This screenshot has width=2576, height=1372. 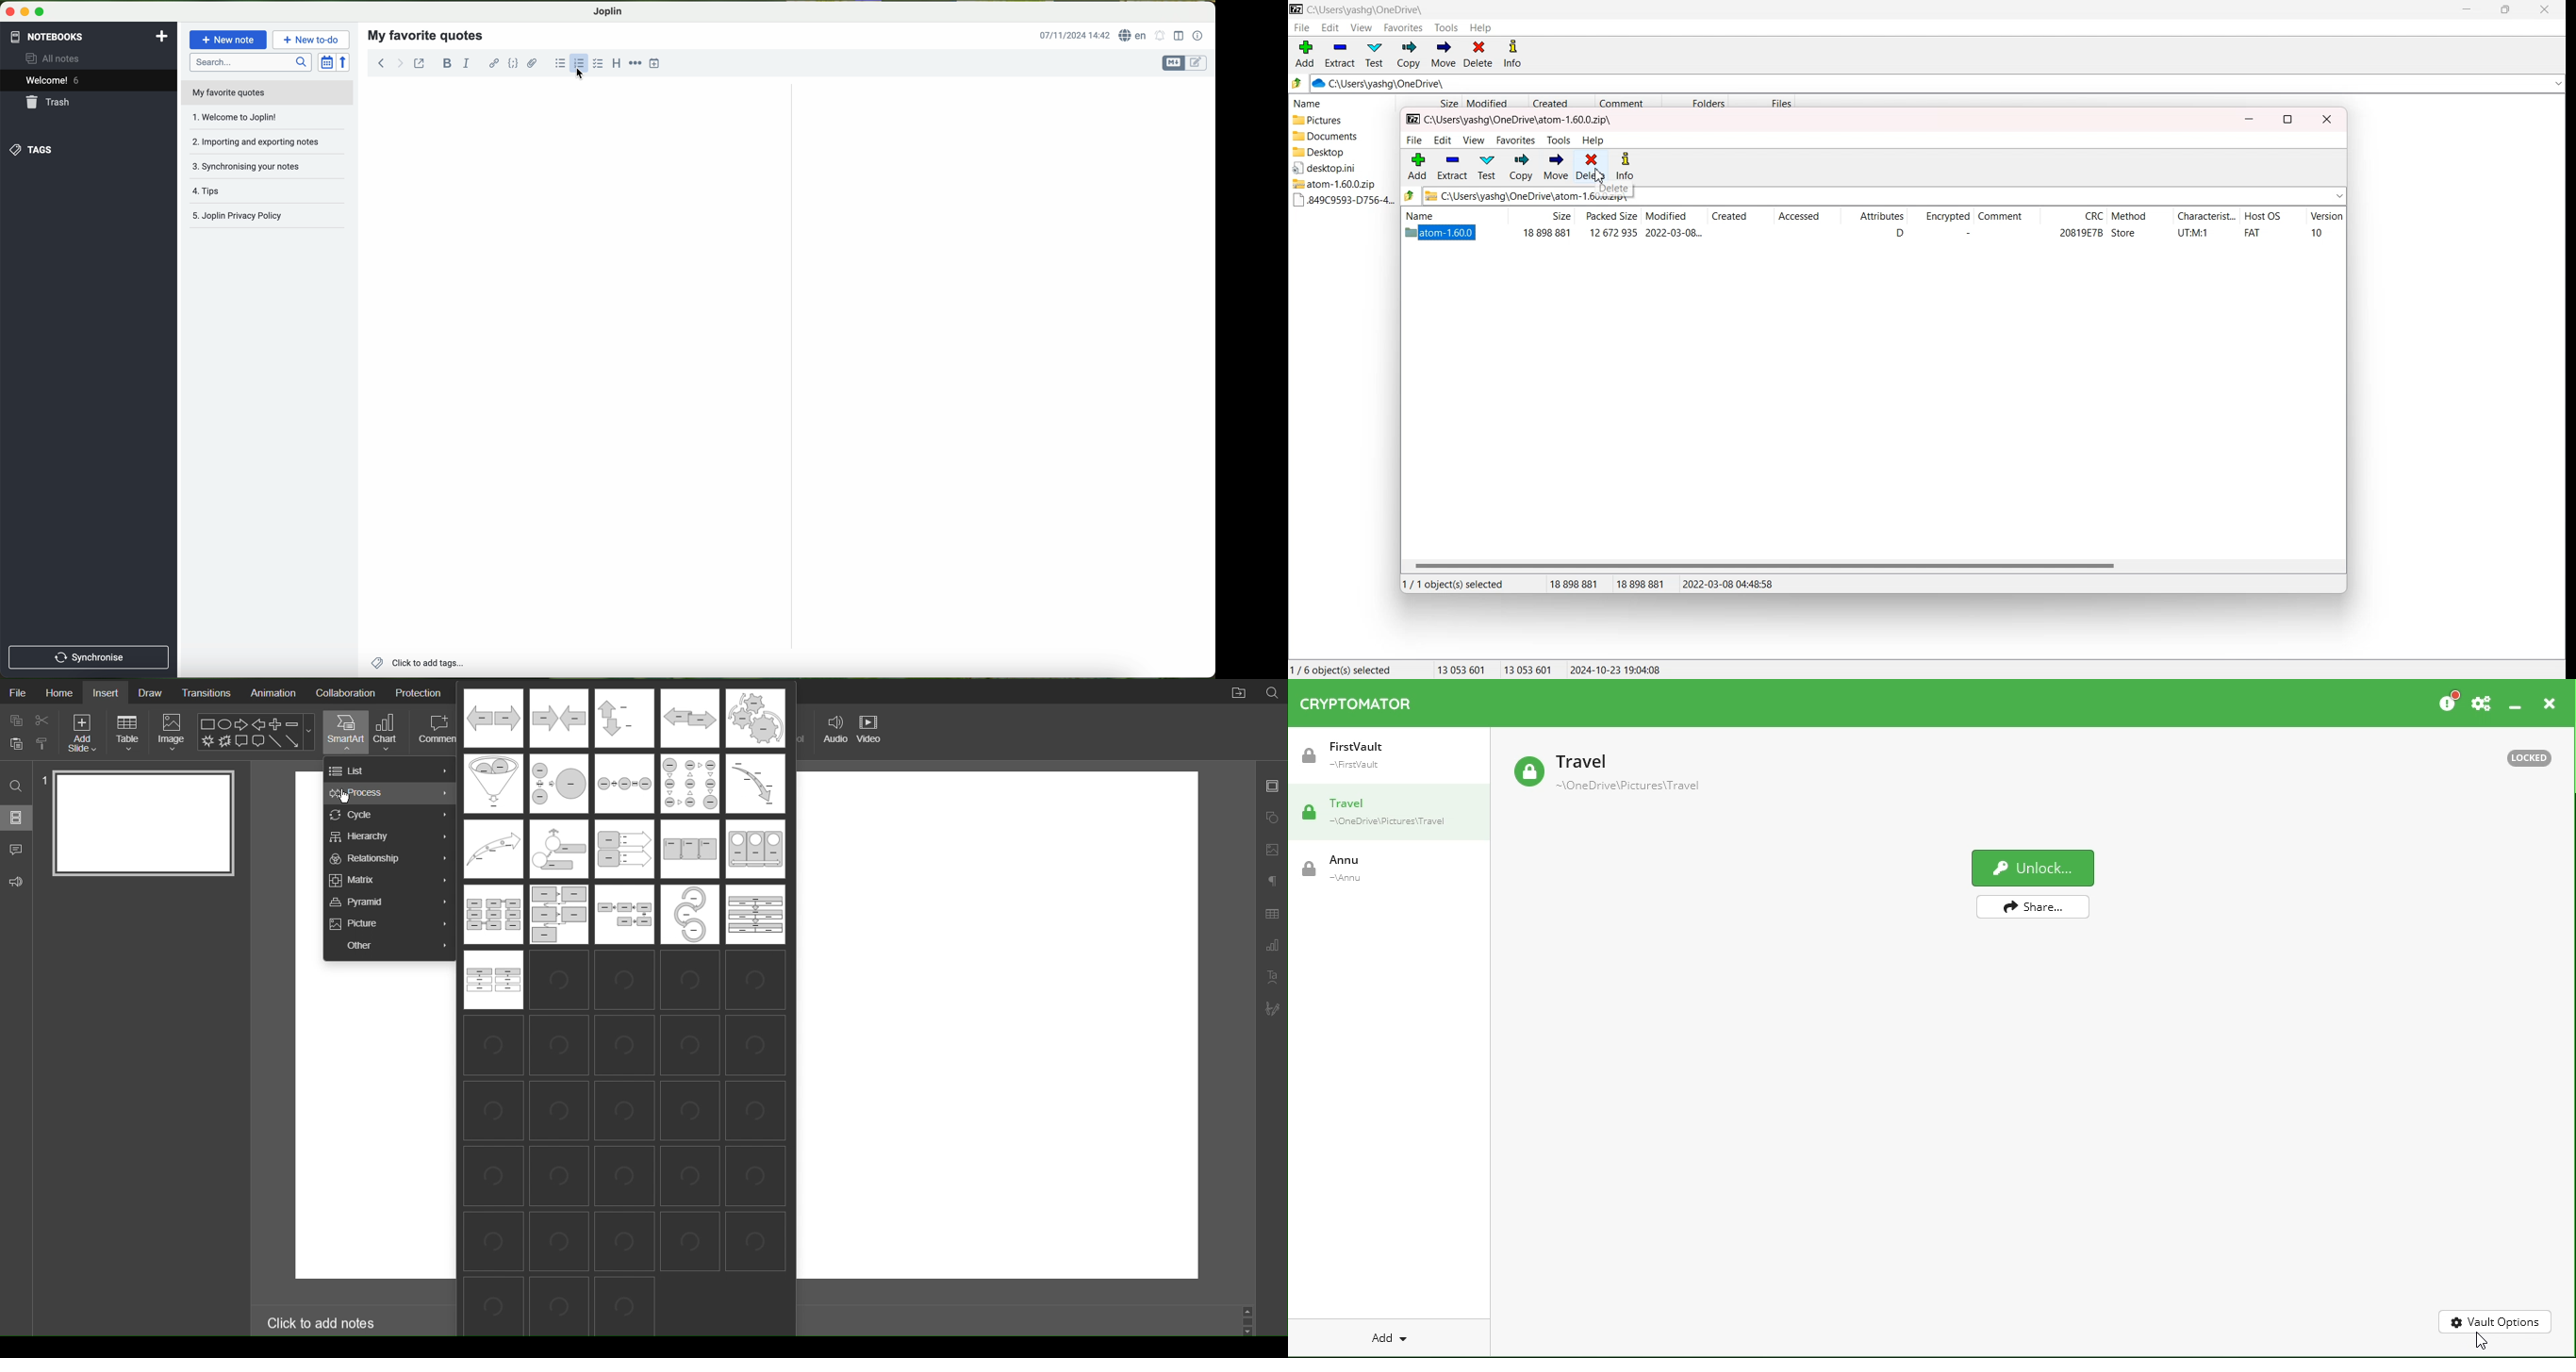 What do you see at coordinates (388, 944) in the screenshot?
I see `Other` at bounding box center [388, 944].